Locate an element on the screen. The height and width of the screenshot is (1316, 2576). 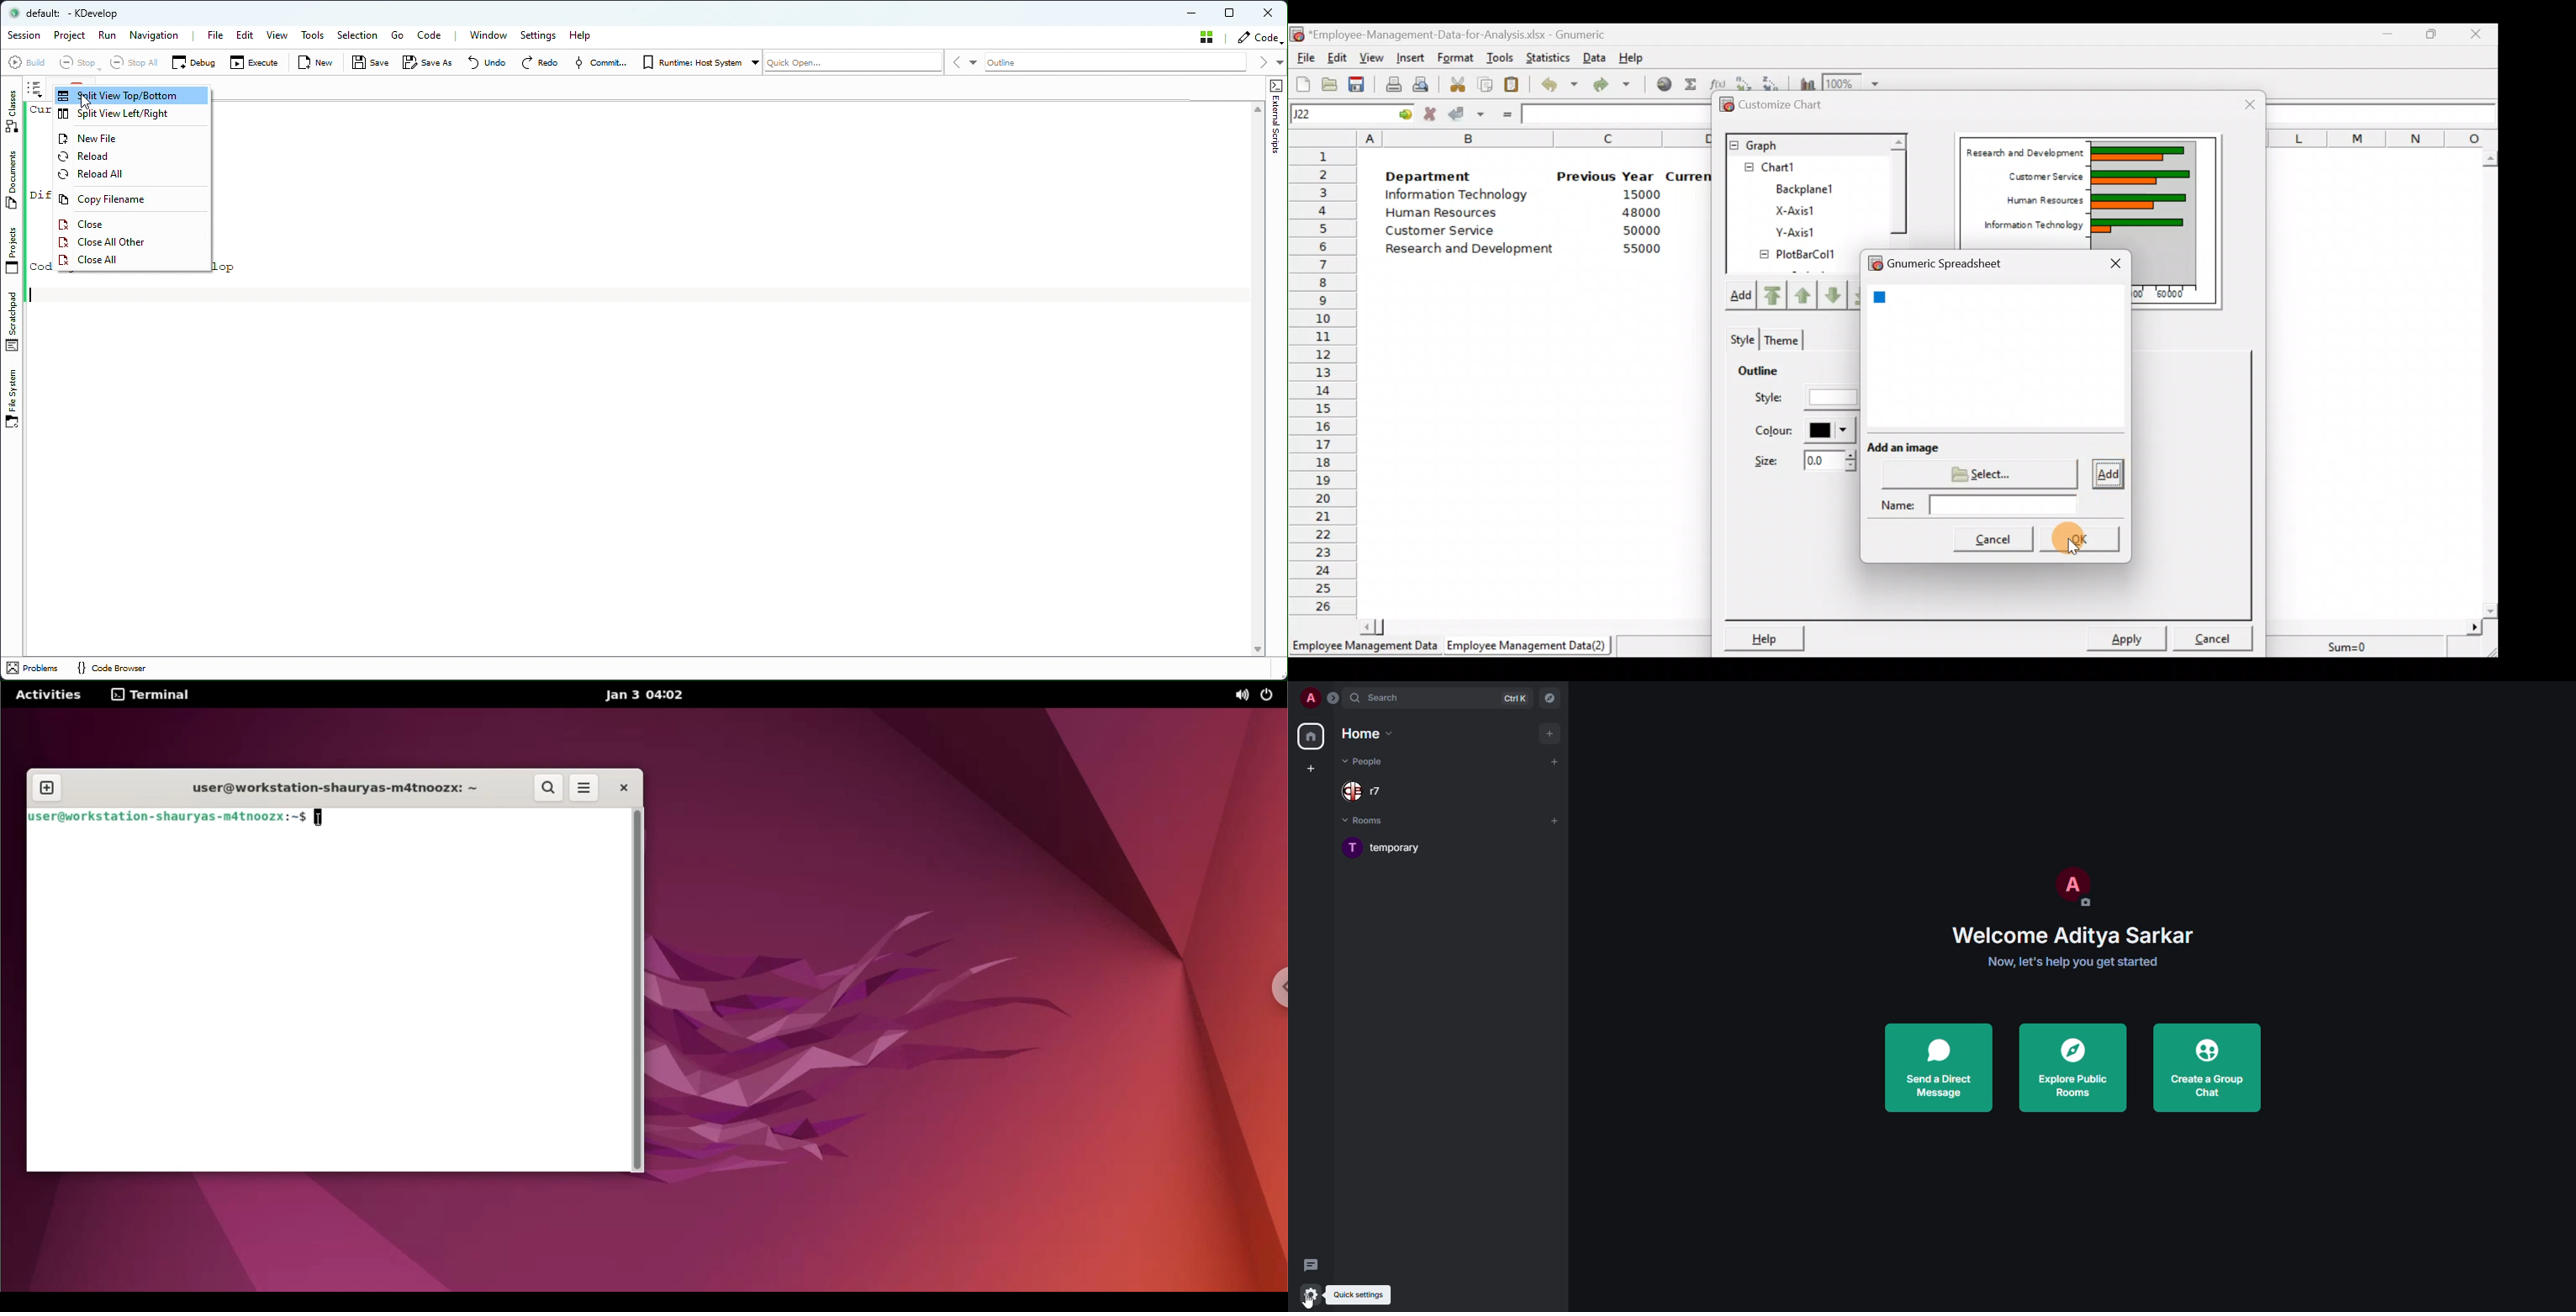
Sort in Ascending order is located at coordinates (1745, 81).